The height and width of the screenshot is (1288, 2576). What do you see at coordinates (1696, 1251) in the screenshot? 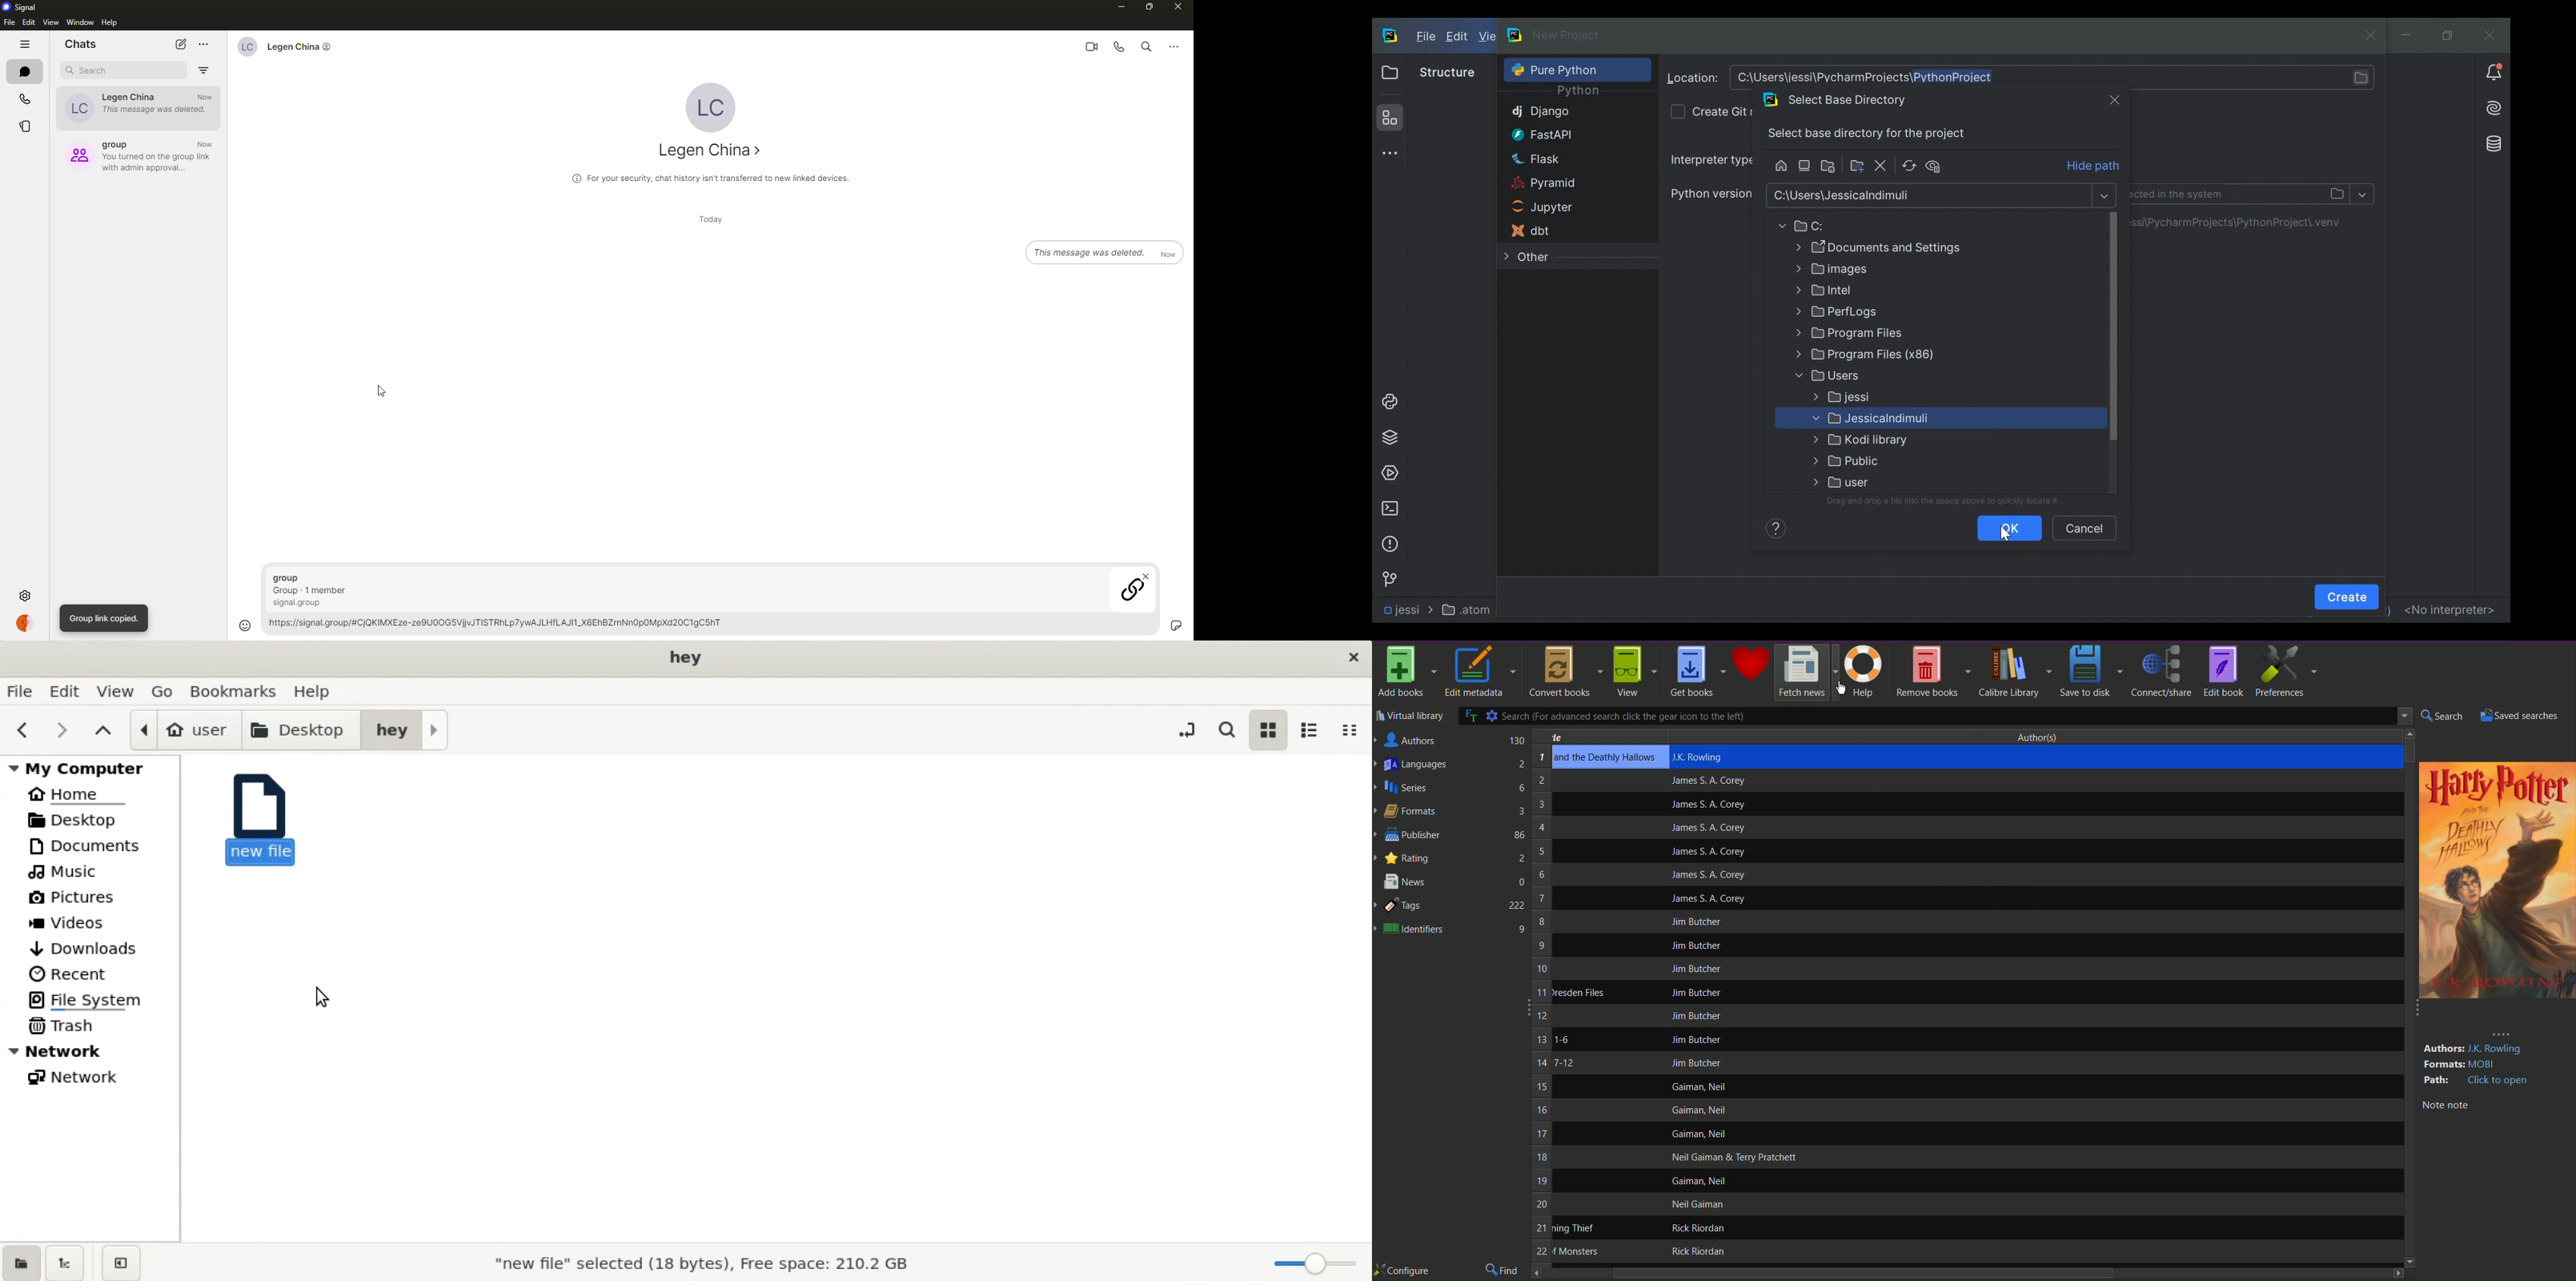
I see `Rick Riordan` at bounding box center [1696, 1251].